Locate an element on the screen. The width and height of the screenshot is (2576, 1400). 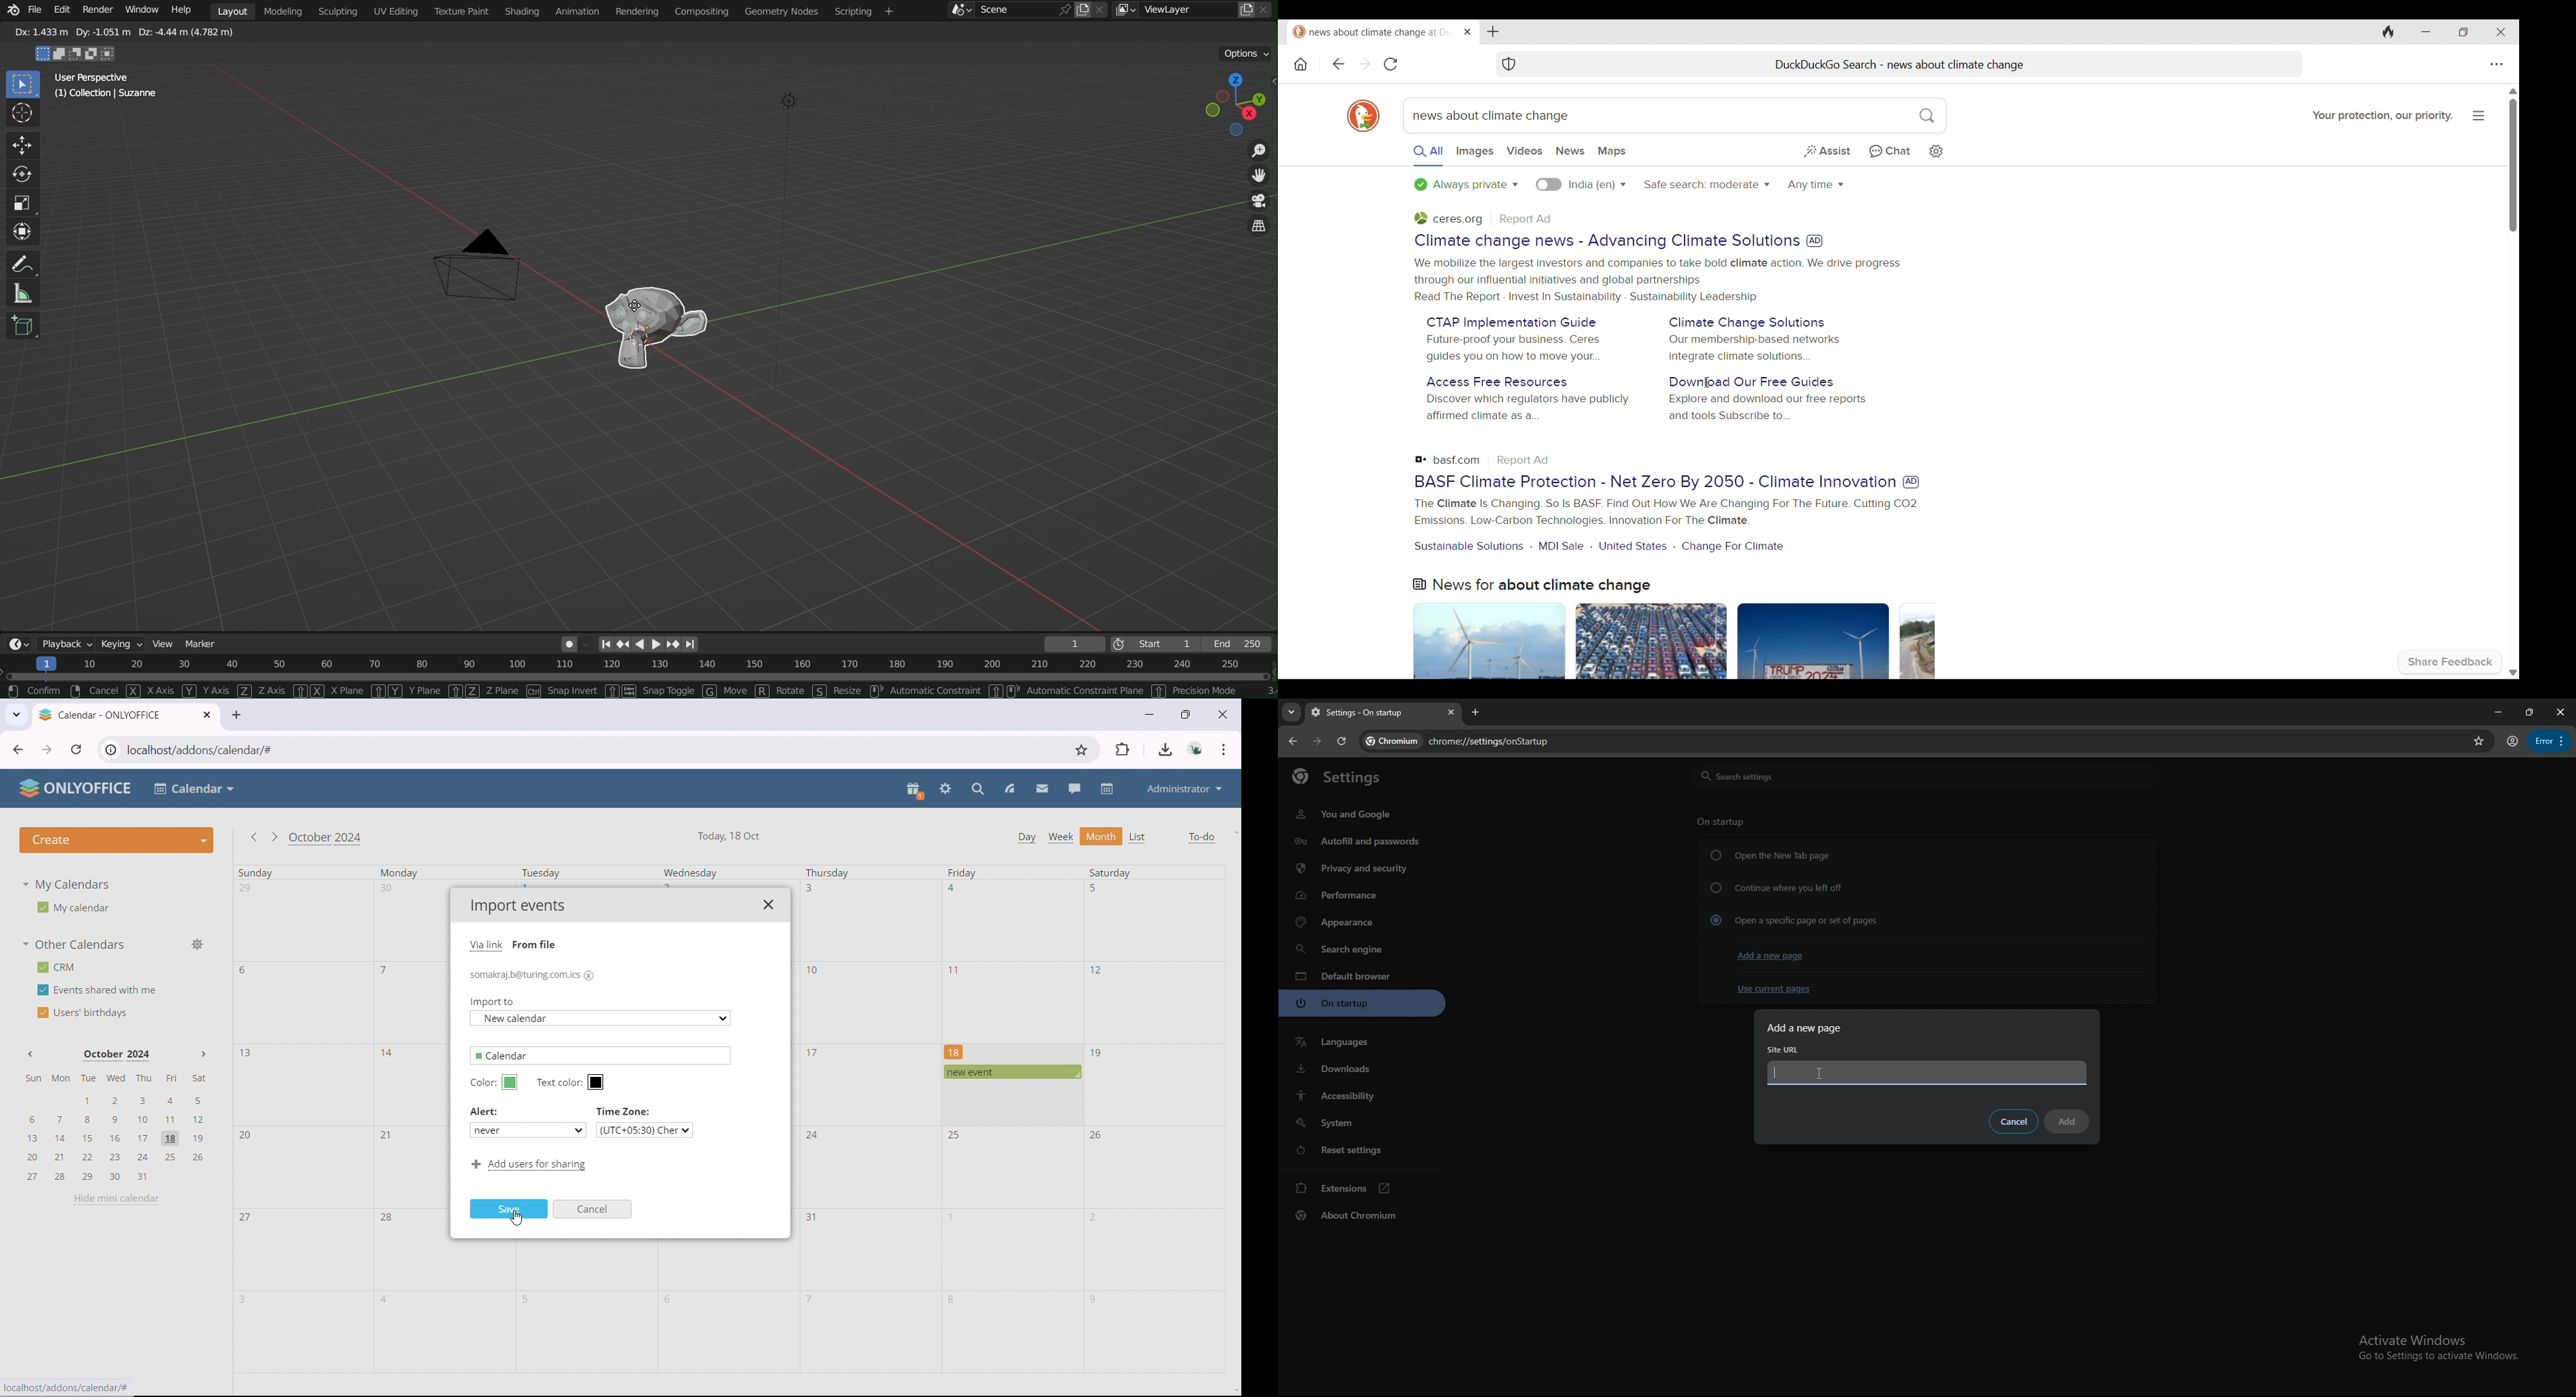
Y is located at coordinates (190, 691).